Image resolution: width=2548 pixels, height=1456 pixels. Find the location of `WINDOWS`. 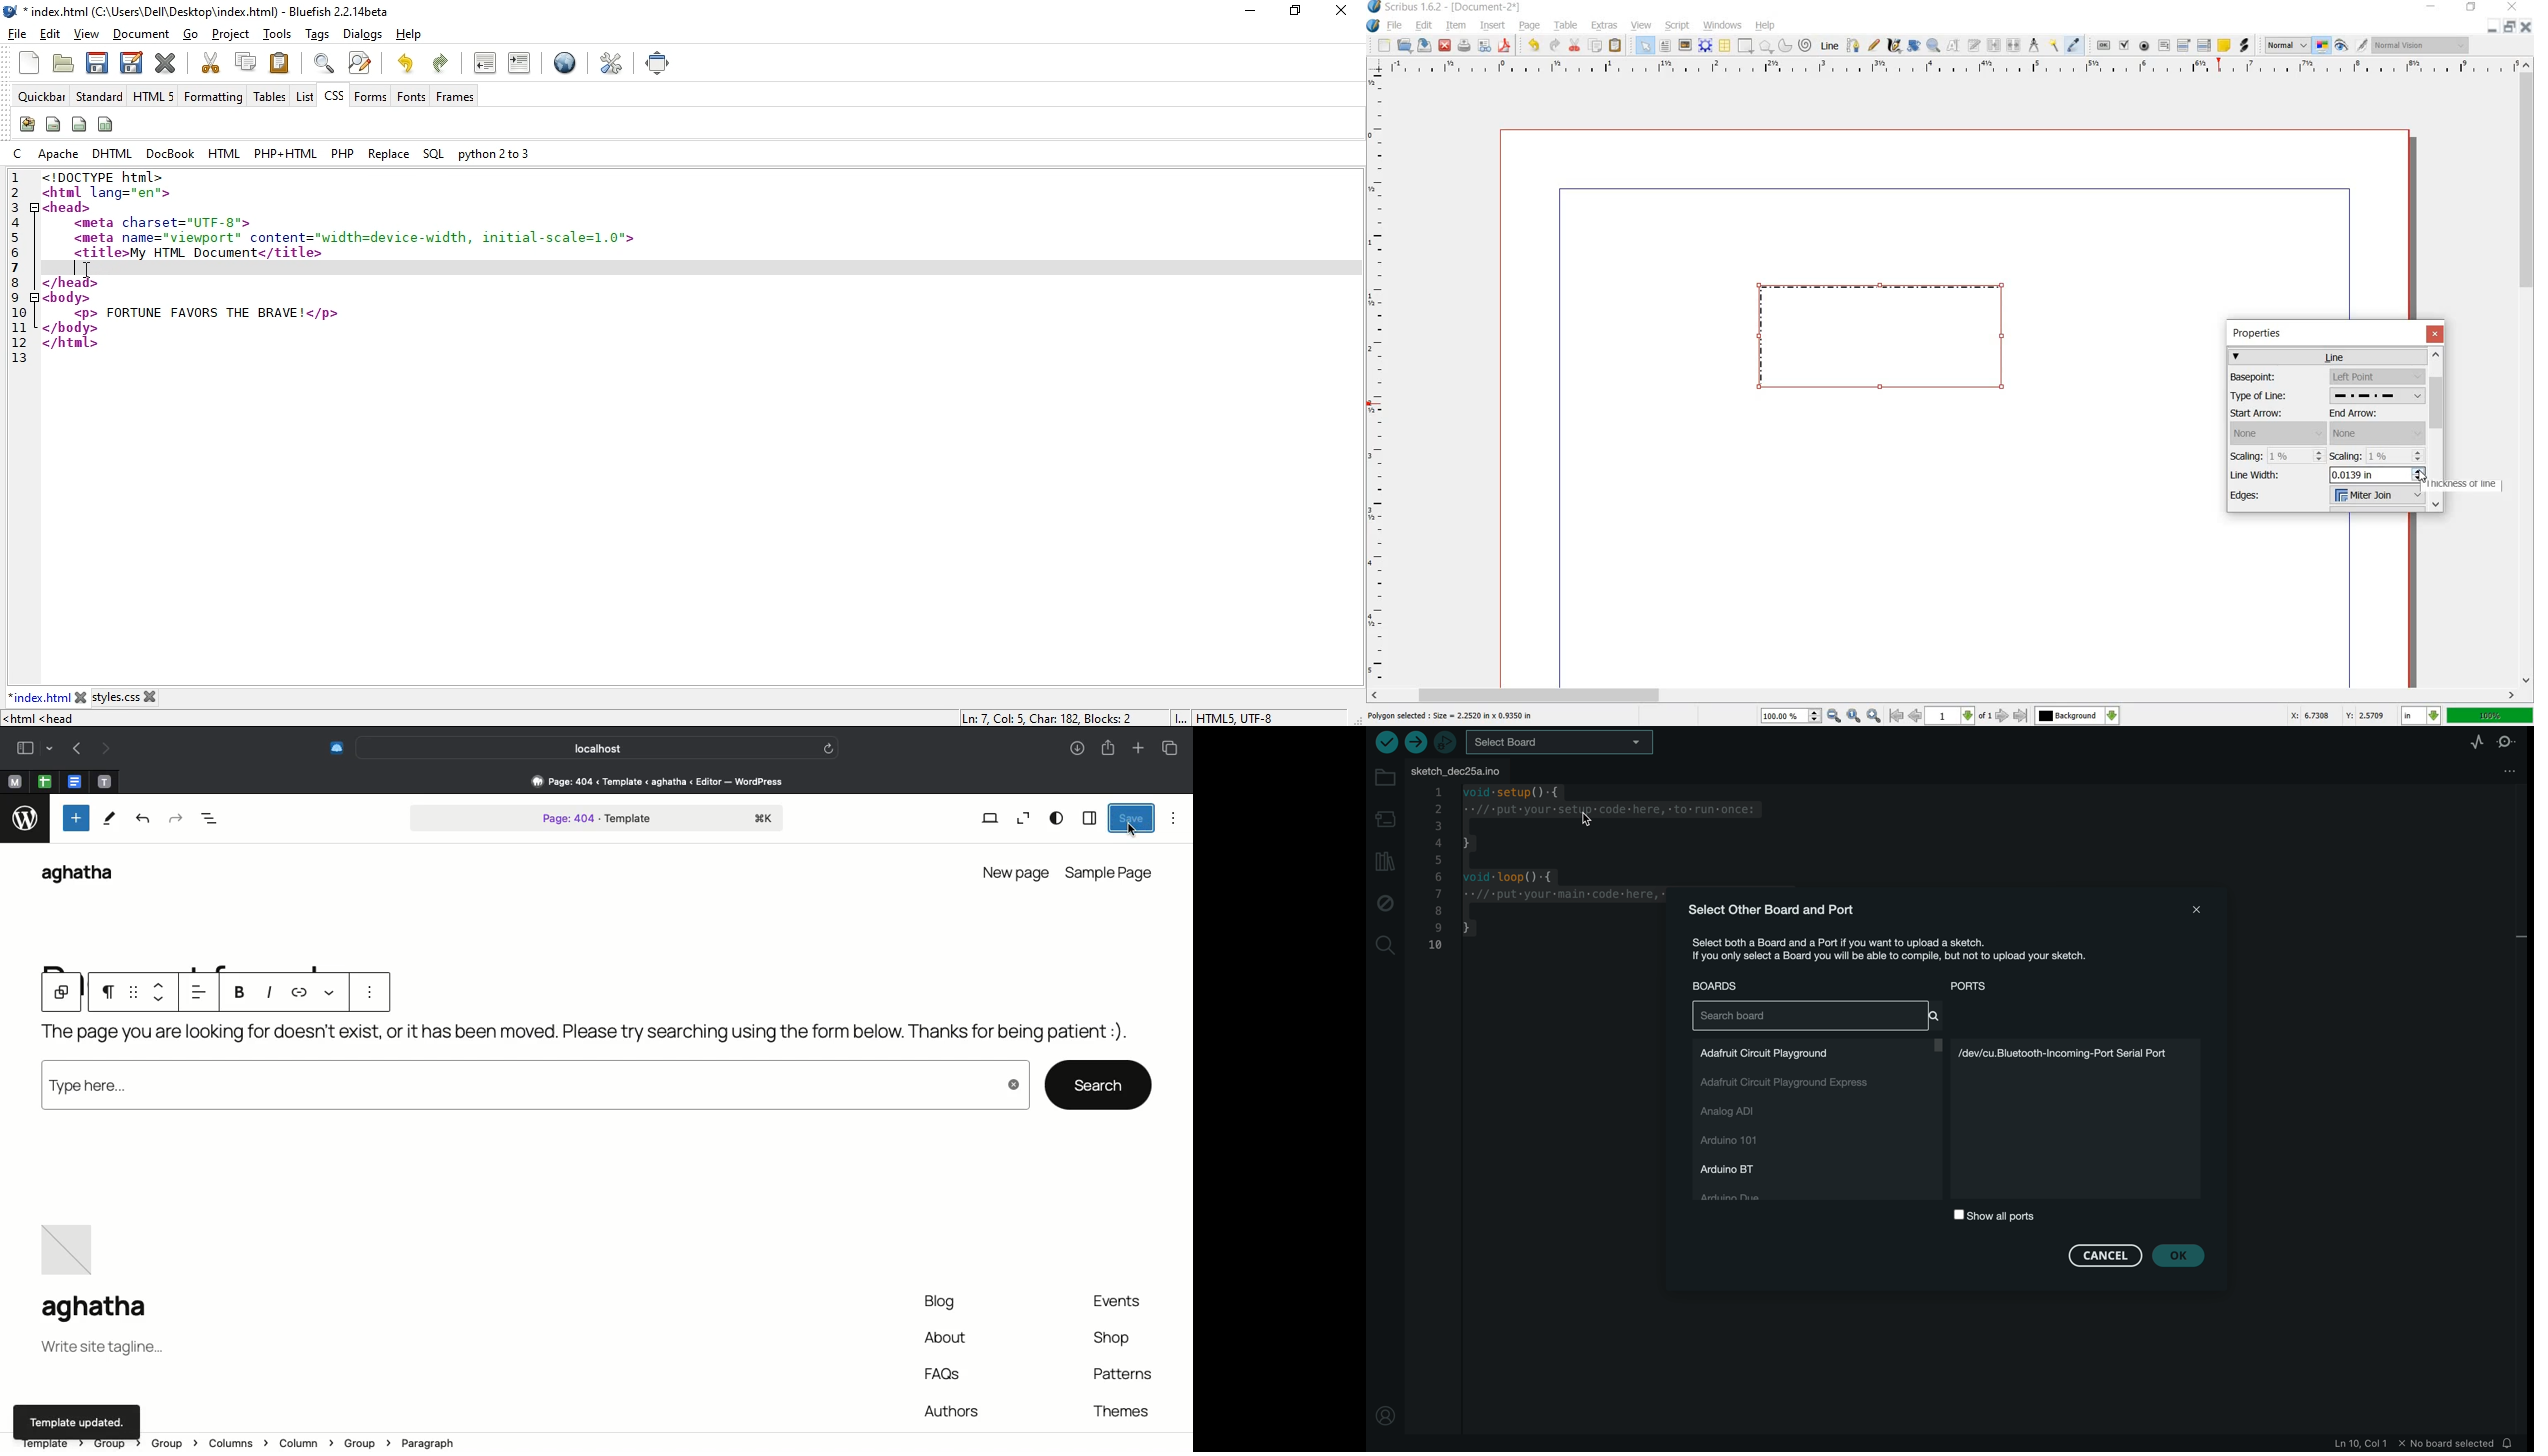

WINDOWS is located at coordinates (1723, 26).